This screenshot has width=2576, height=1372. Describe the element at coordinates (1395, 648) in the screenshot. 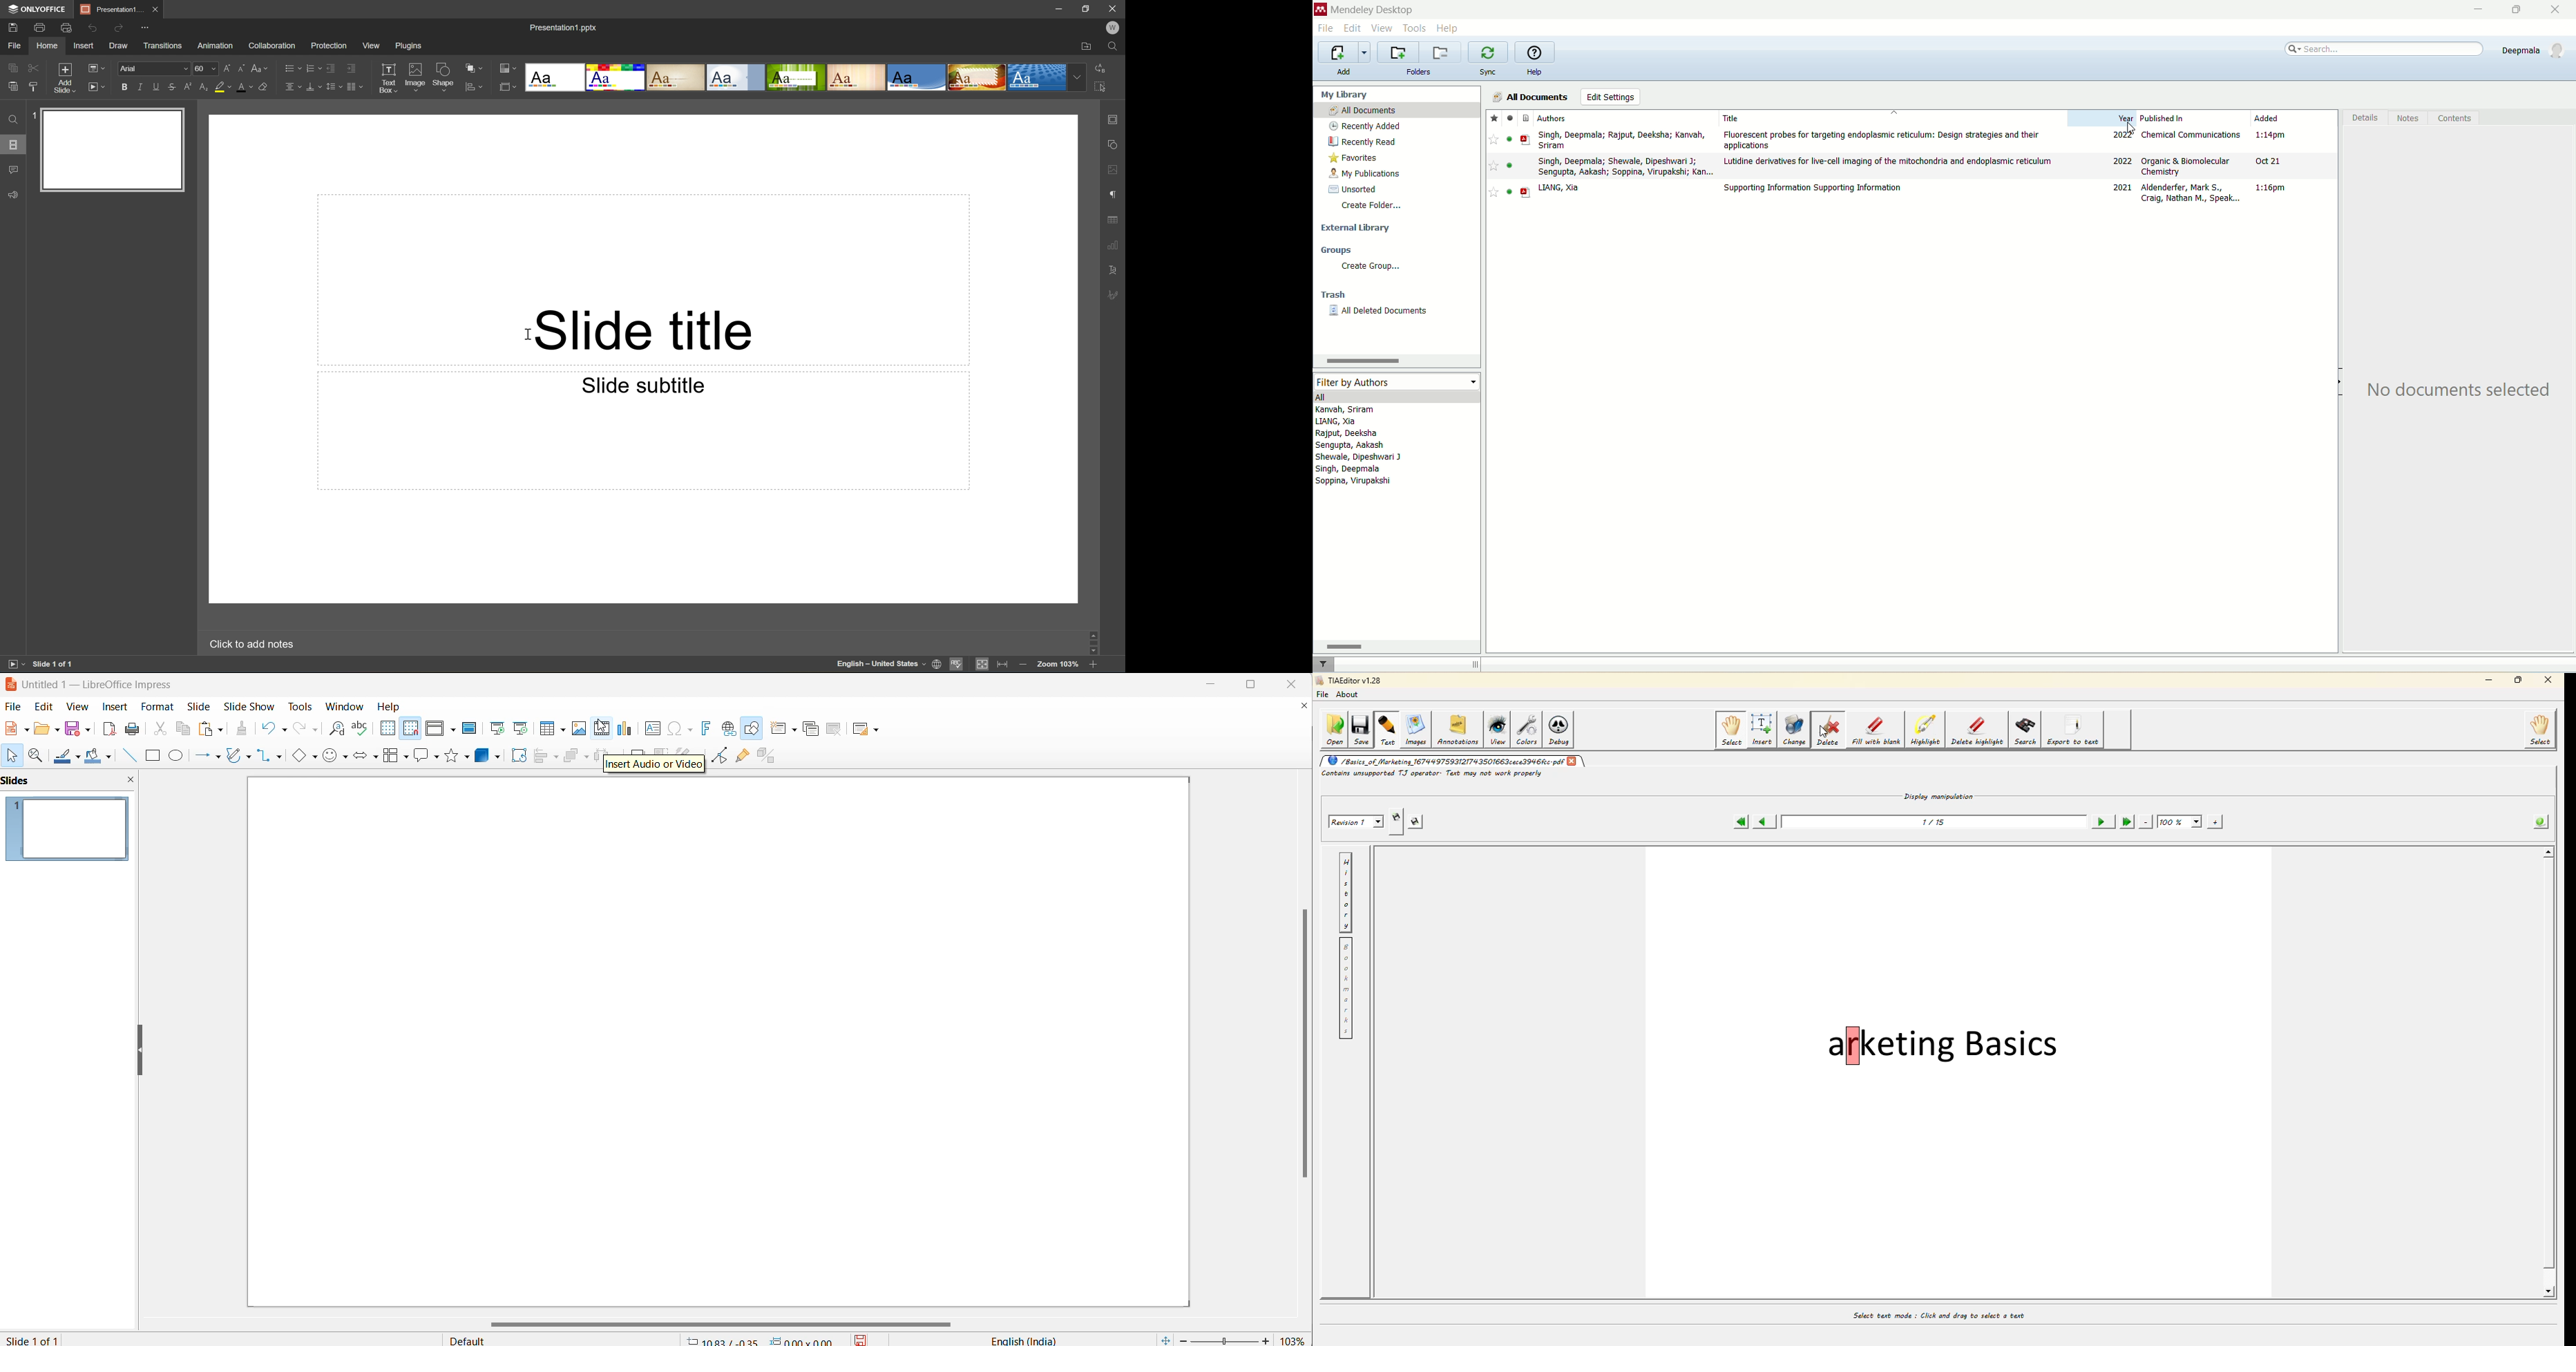

I see `scroll bar` at that location.